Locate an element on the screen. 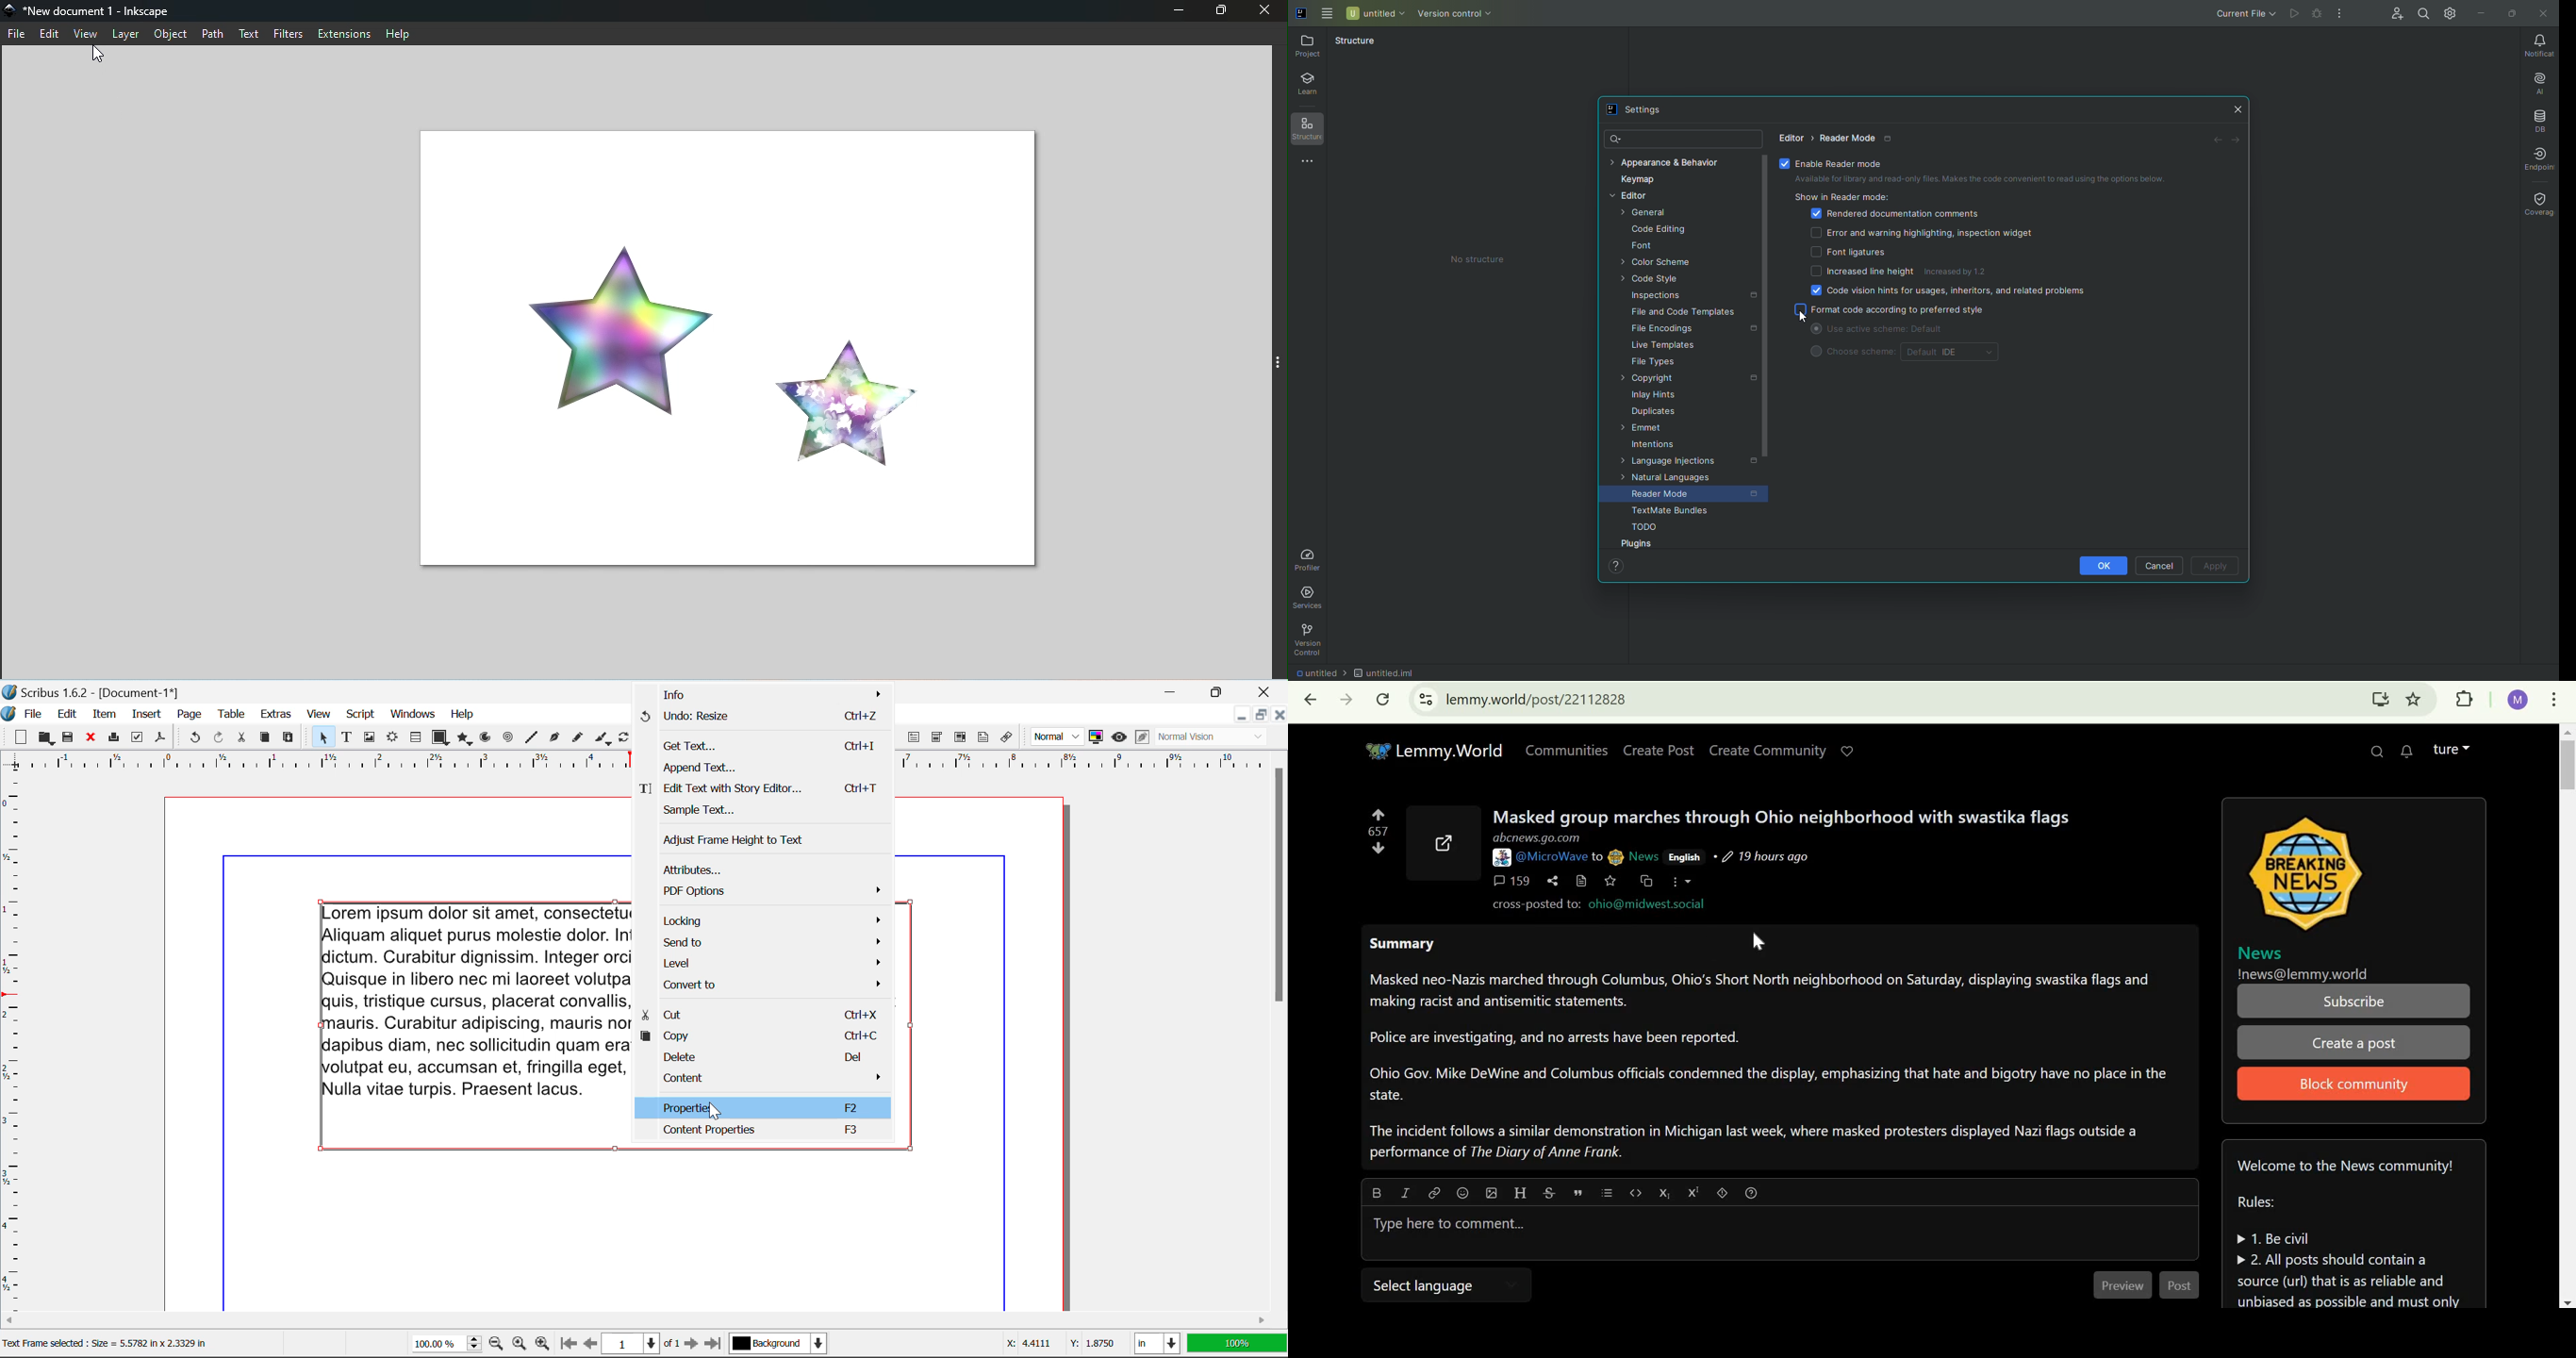 The width and height of the screenshot is (2576, 1372). Discard is located at coordinates (90, 739).